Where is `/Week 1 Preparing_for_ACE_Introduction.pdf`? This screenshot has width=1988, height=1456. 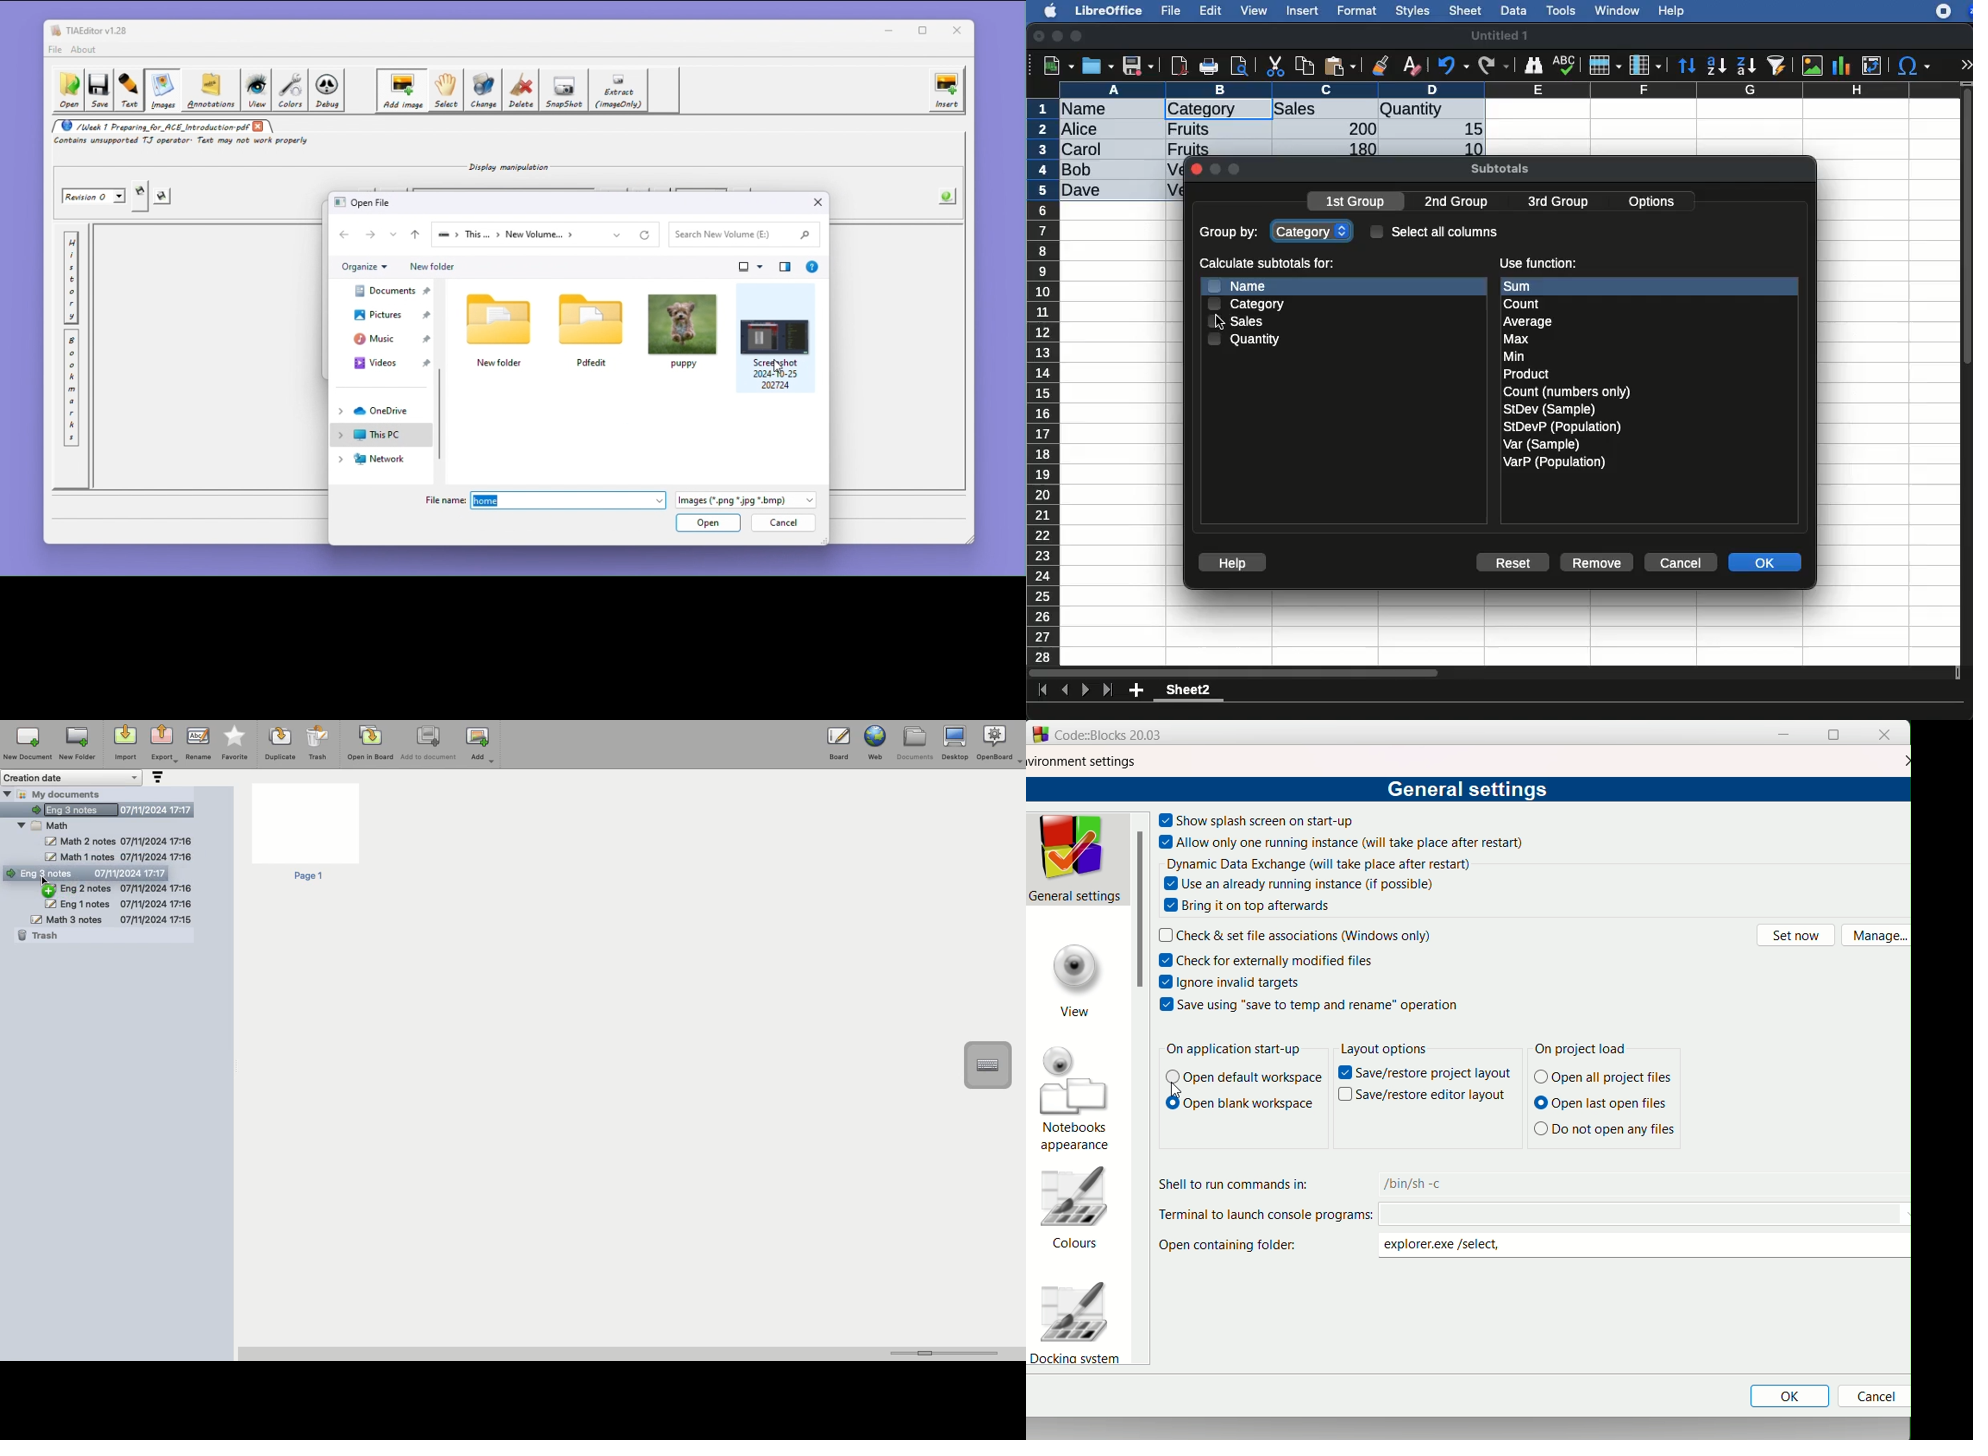
/Week 1 Preparing_for_ACE_Introduction.pdf is located at coordinates (151, 126).